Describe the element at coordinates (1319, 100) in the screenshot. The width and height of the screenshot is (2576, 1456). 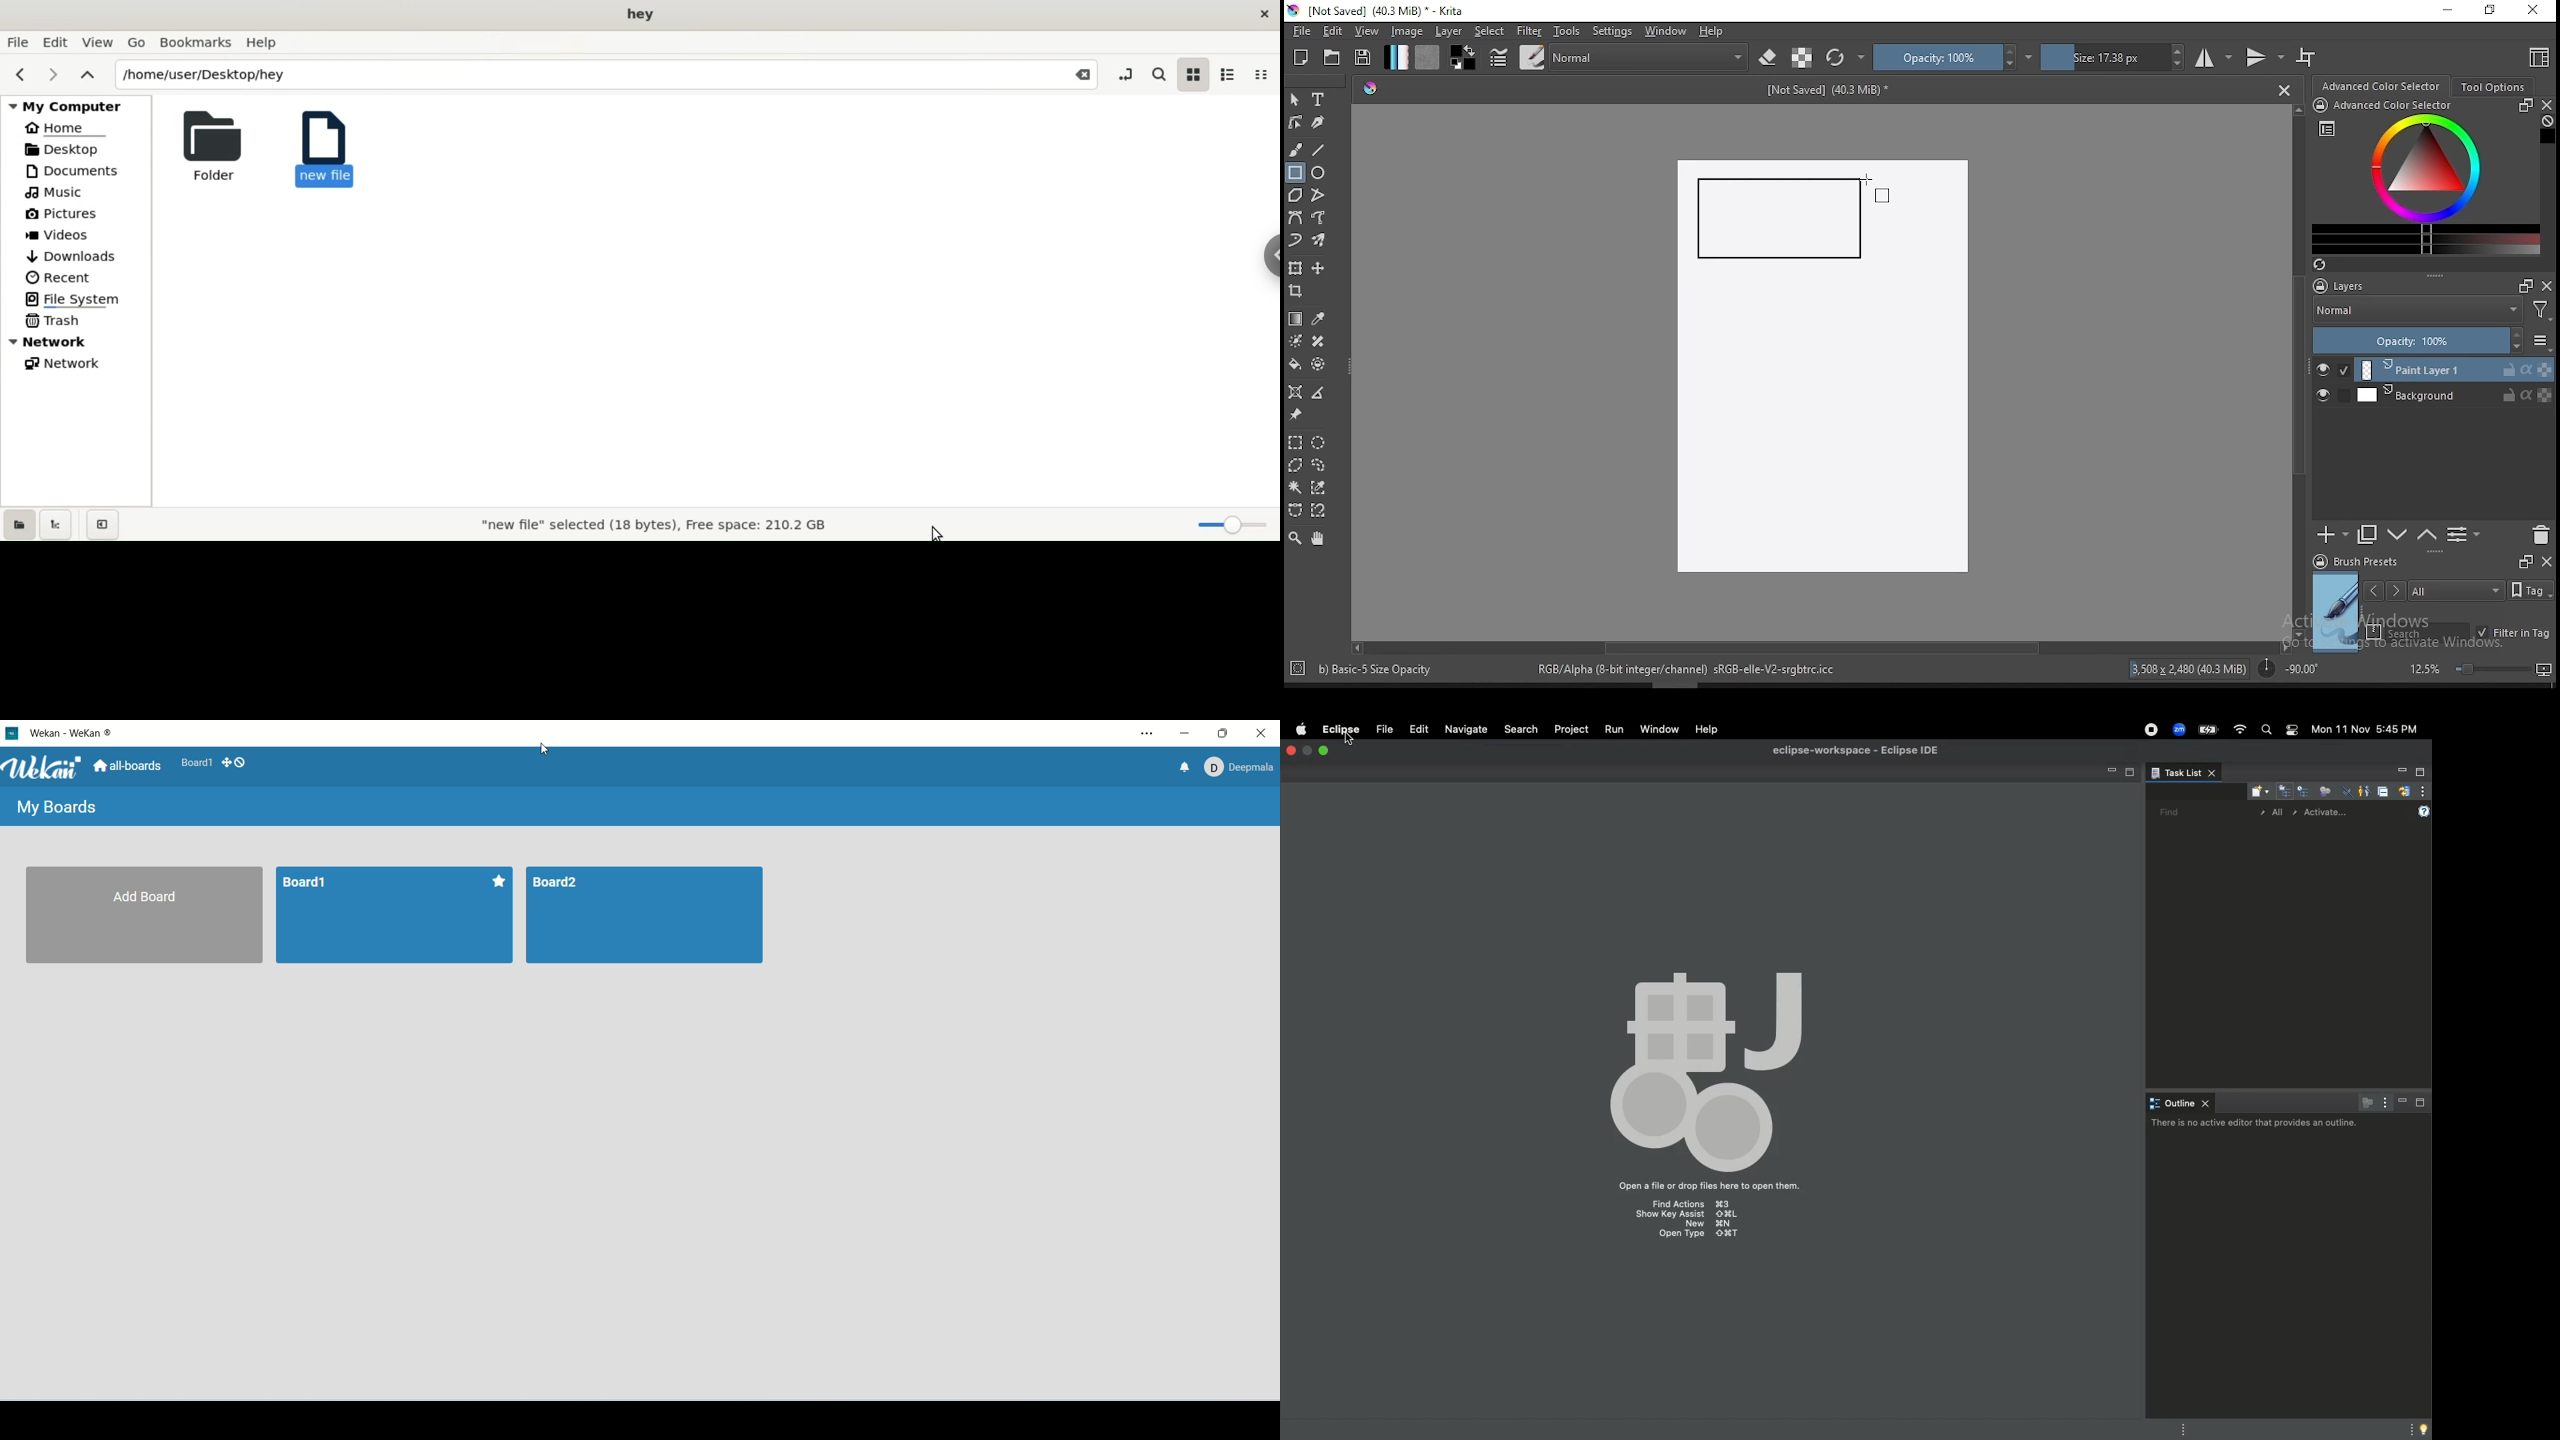
I see `text tool` at that location.